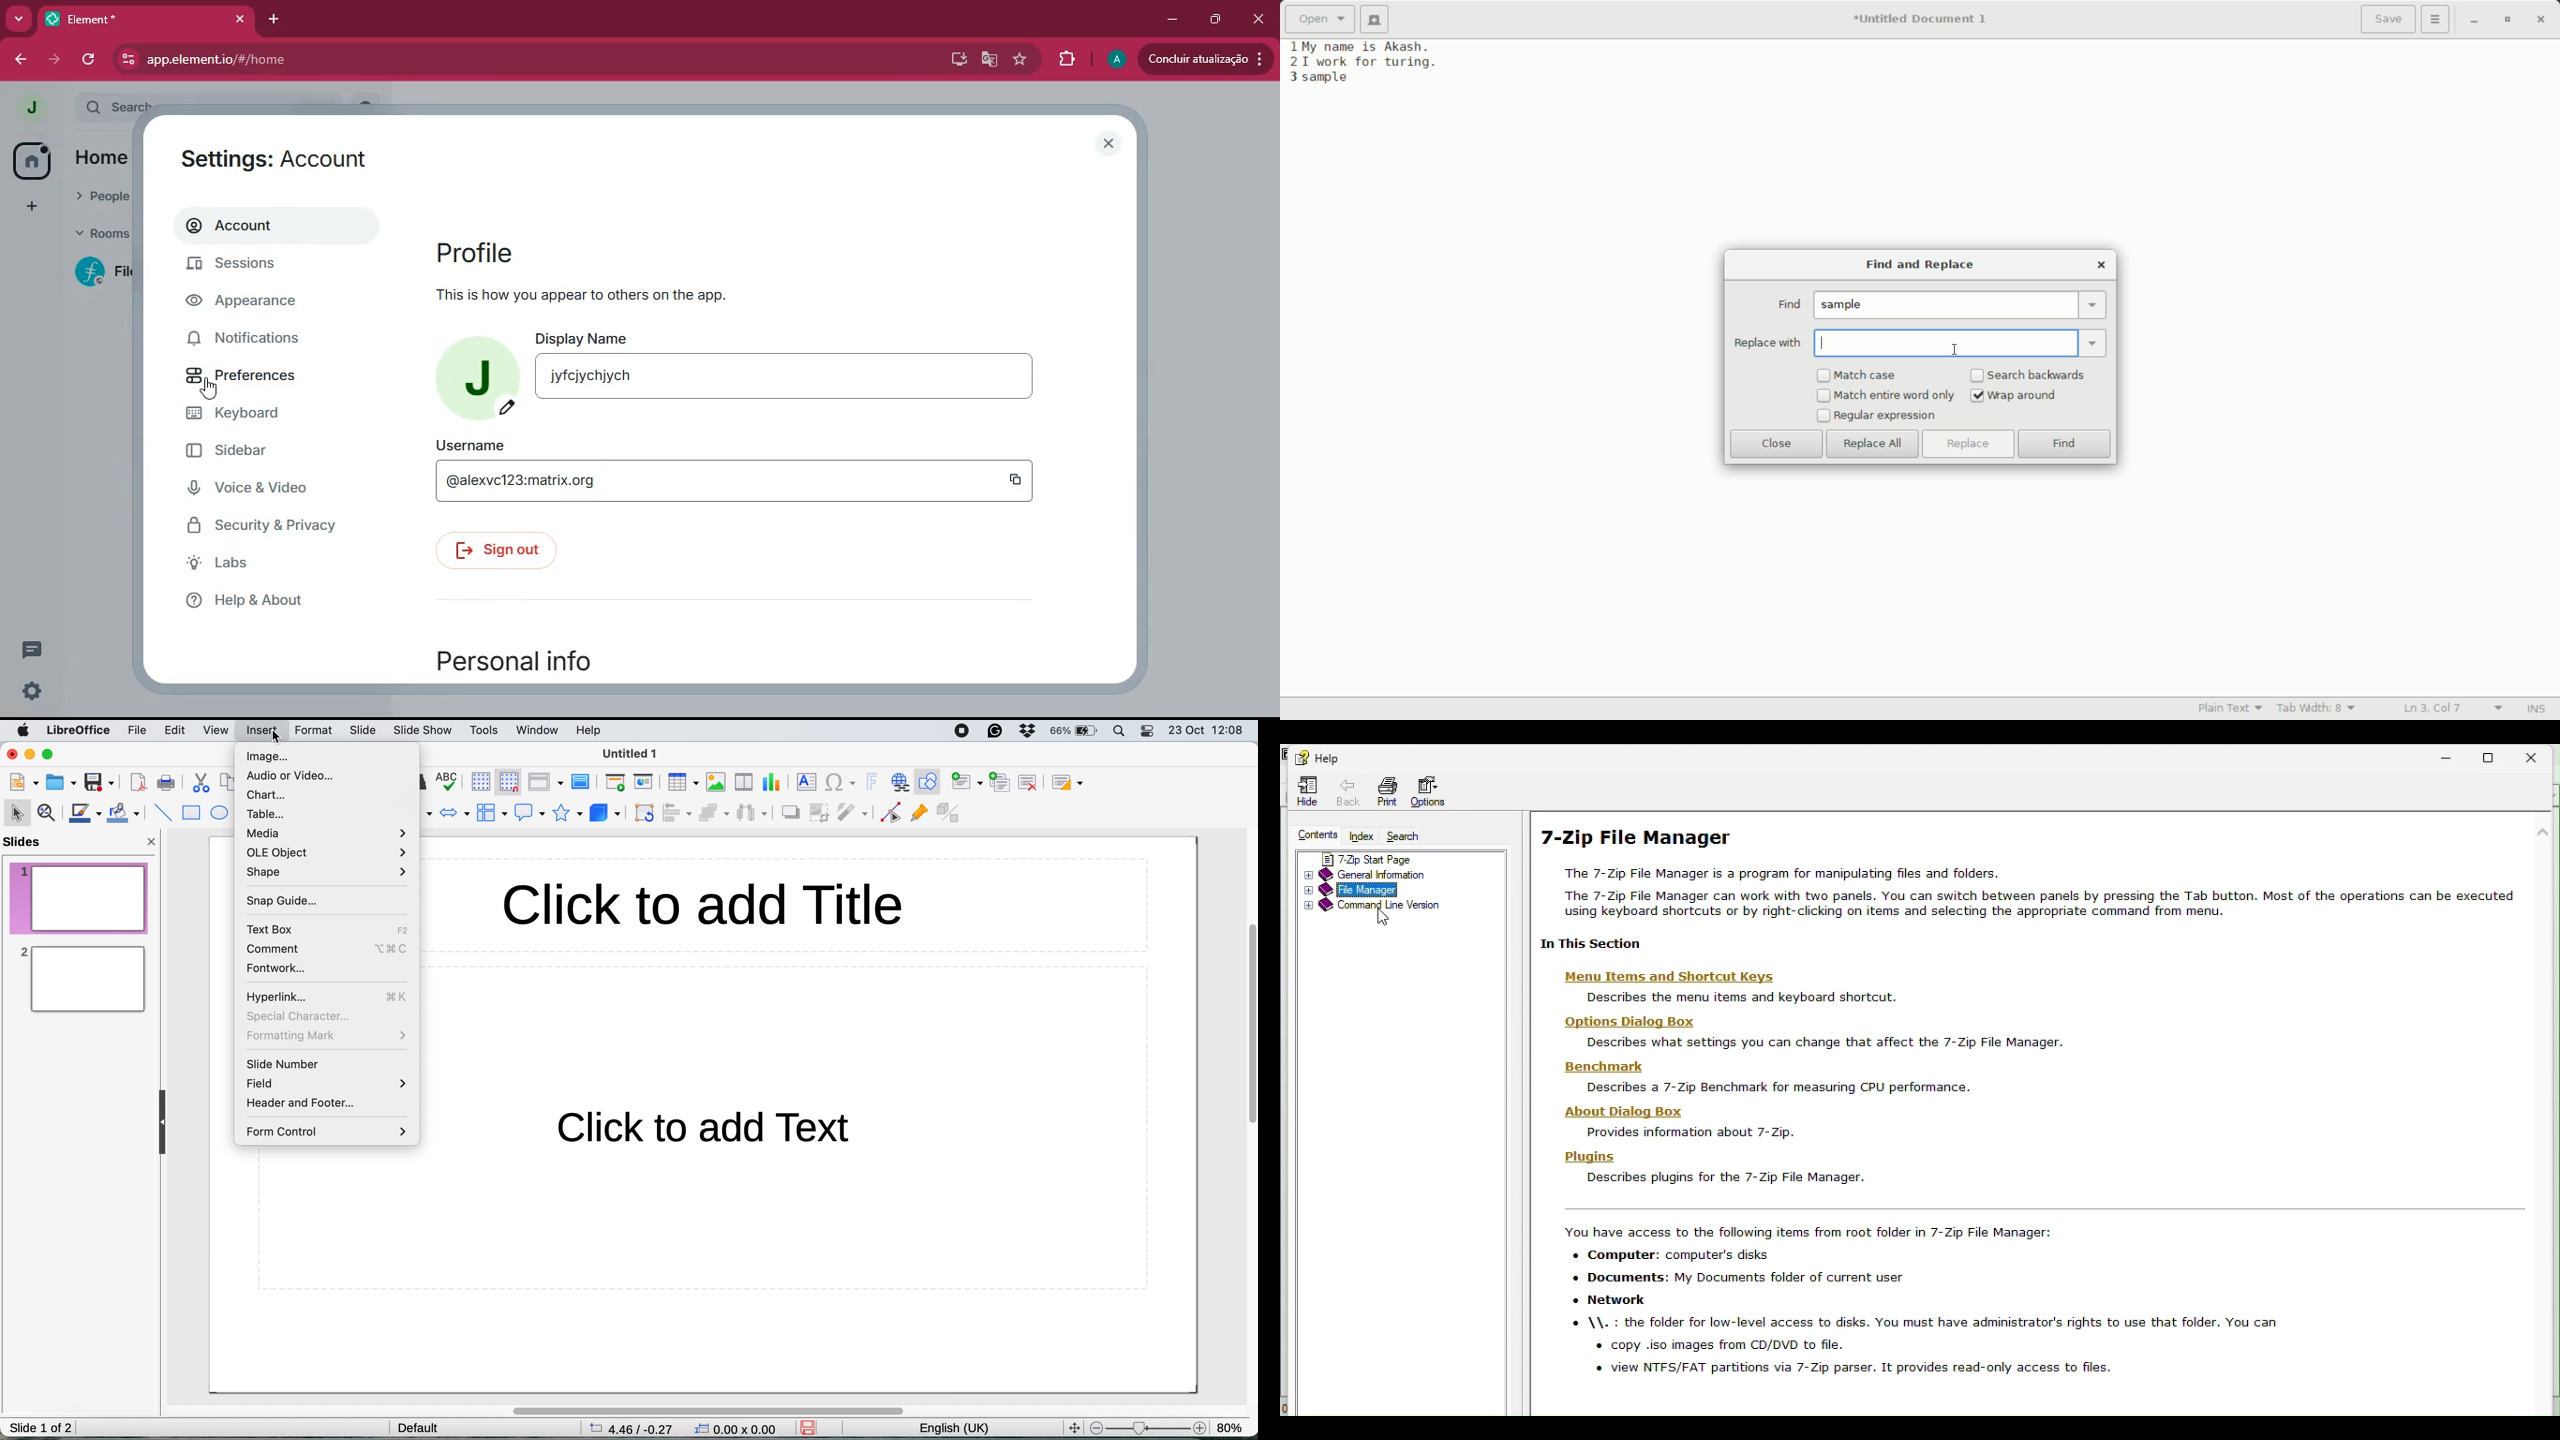  I want to click on profile, so click(476, 252).